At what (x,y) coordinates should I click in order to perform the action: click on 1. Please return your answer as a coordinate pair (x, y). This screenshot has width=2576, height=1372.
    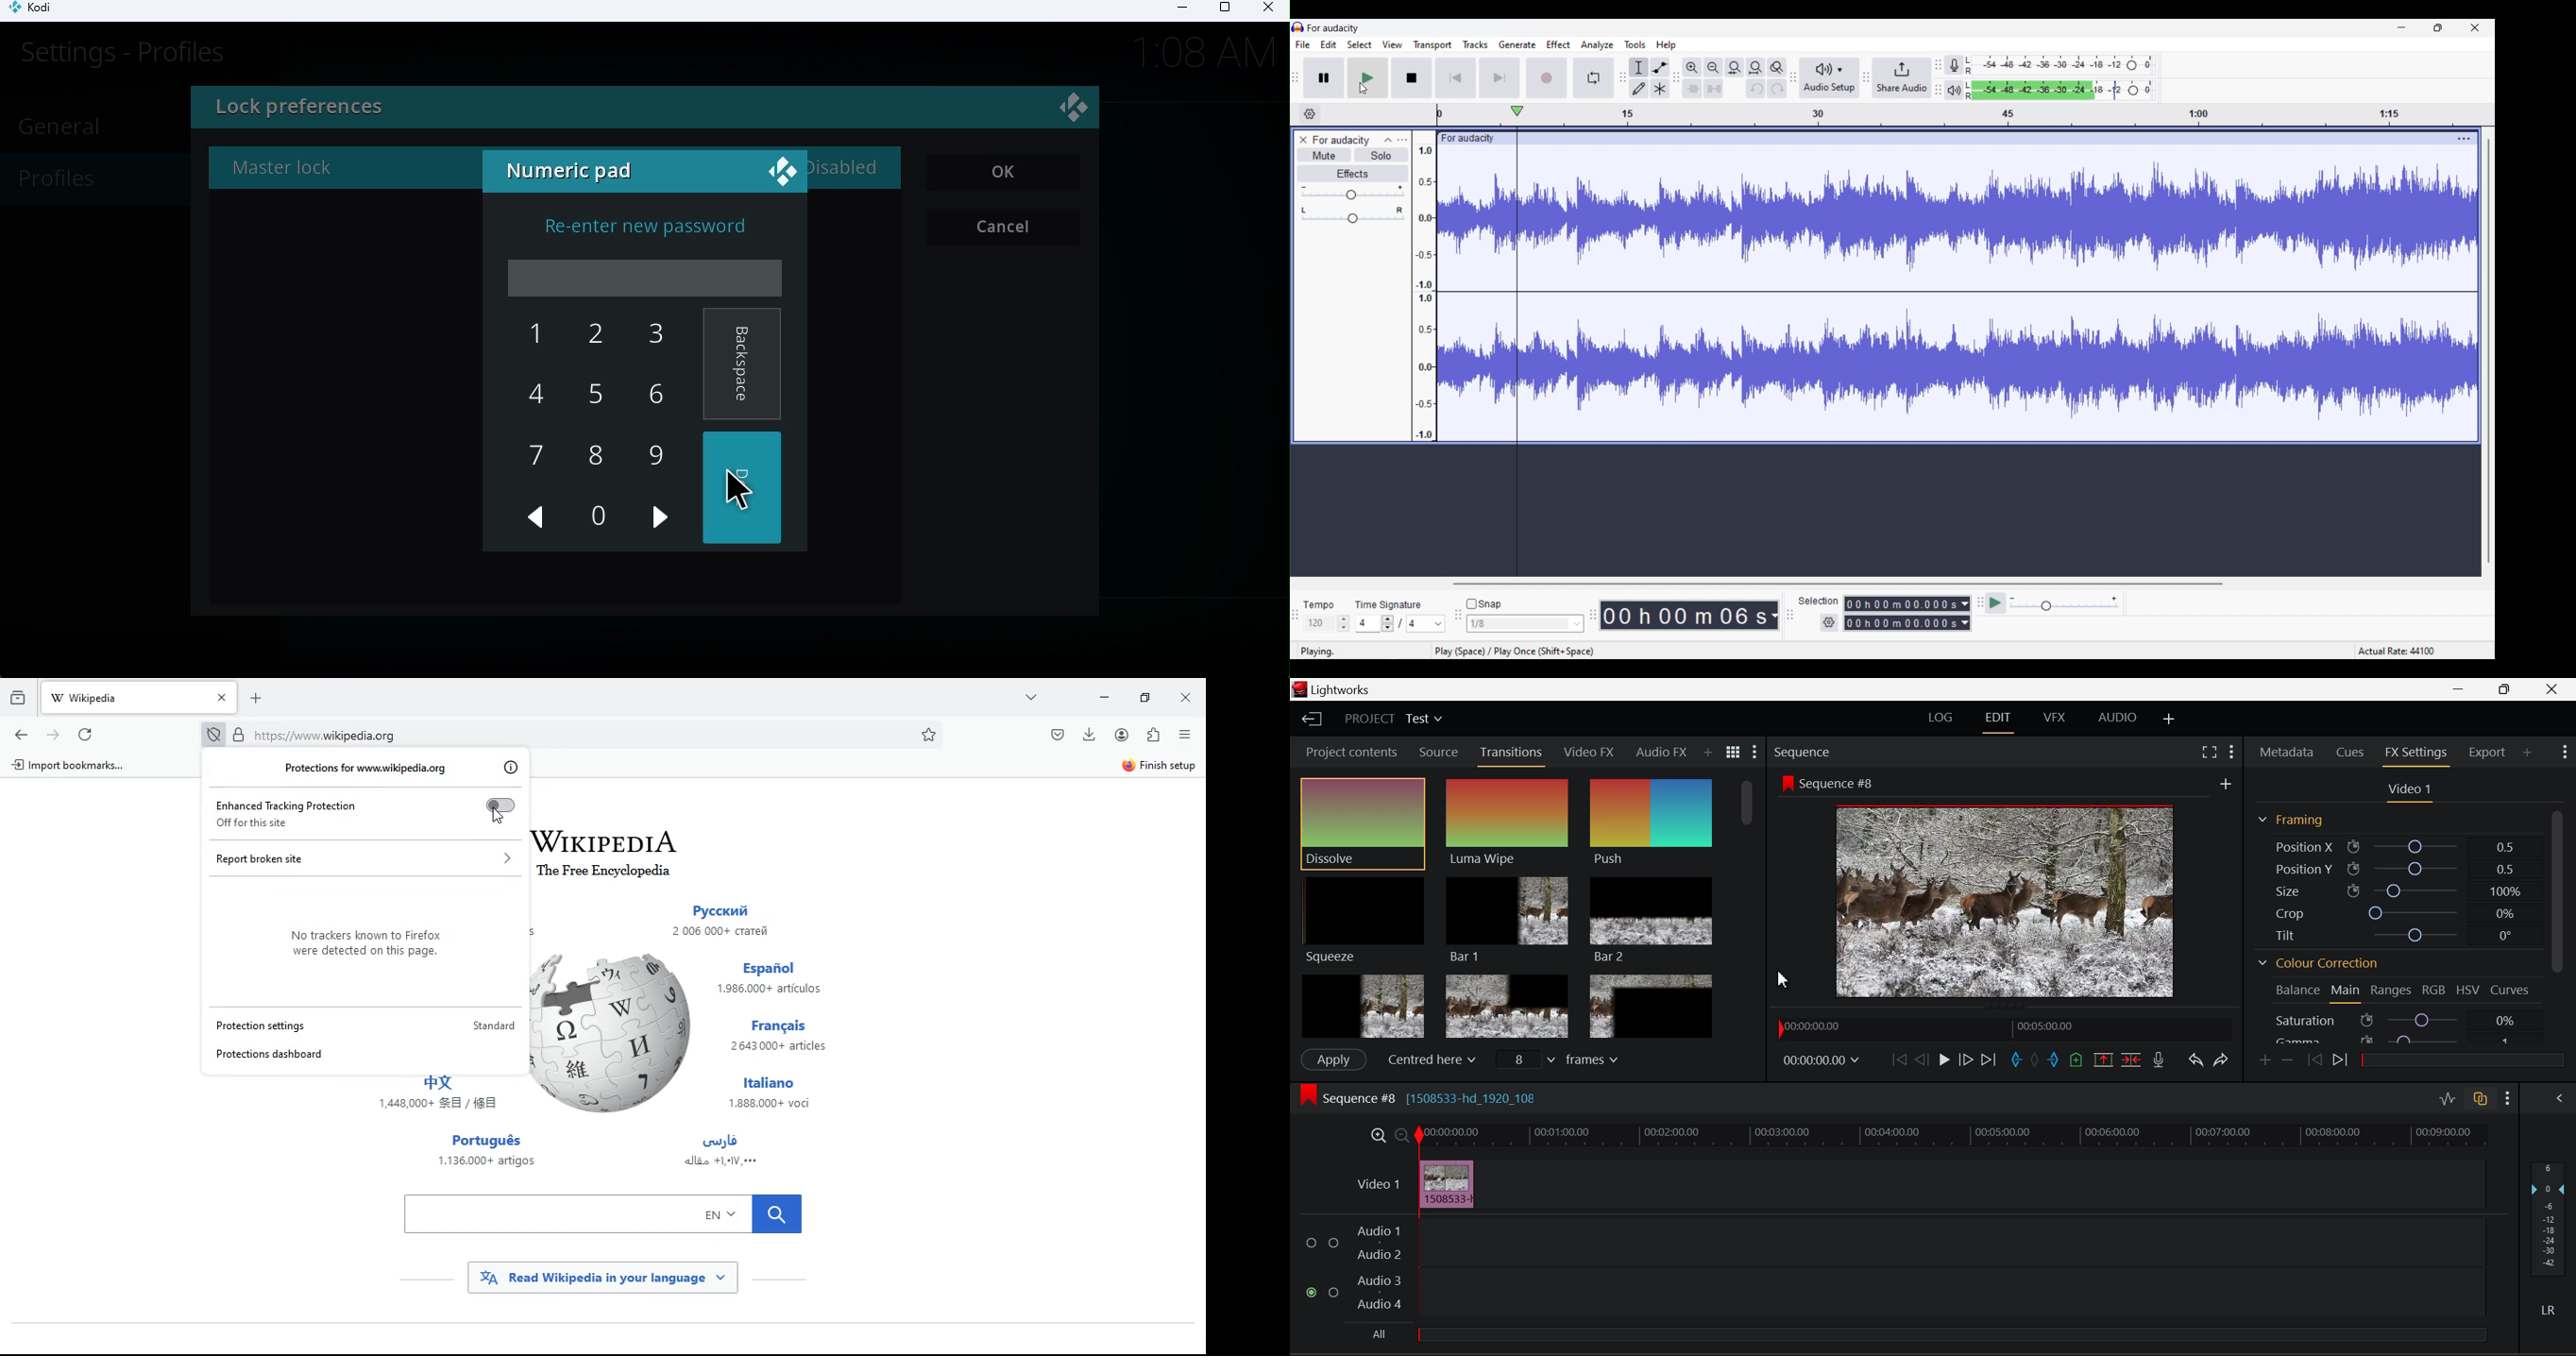
    Looking at the image, I should click on (528, 335).